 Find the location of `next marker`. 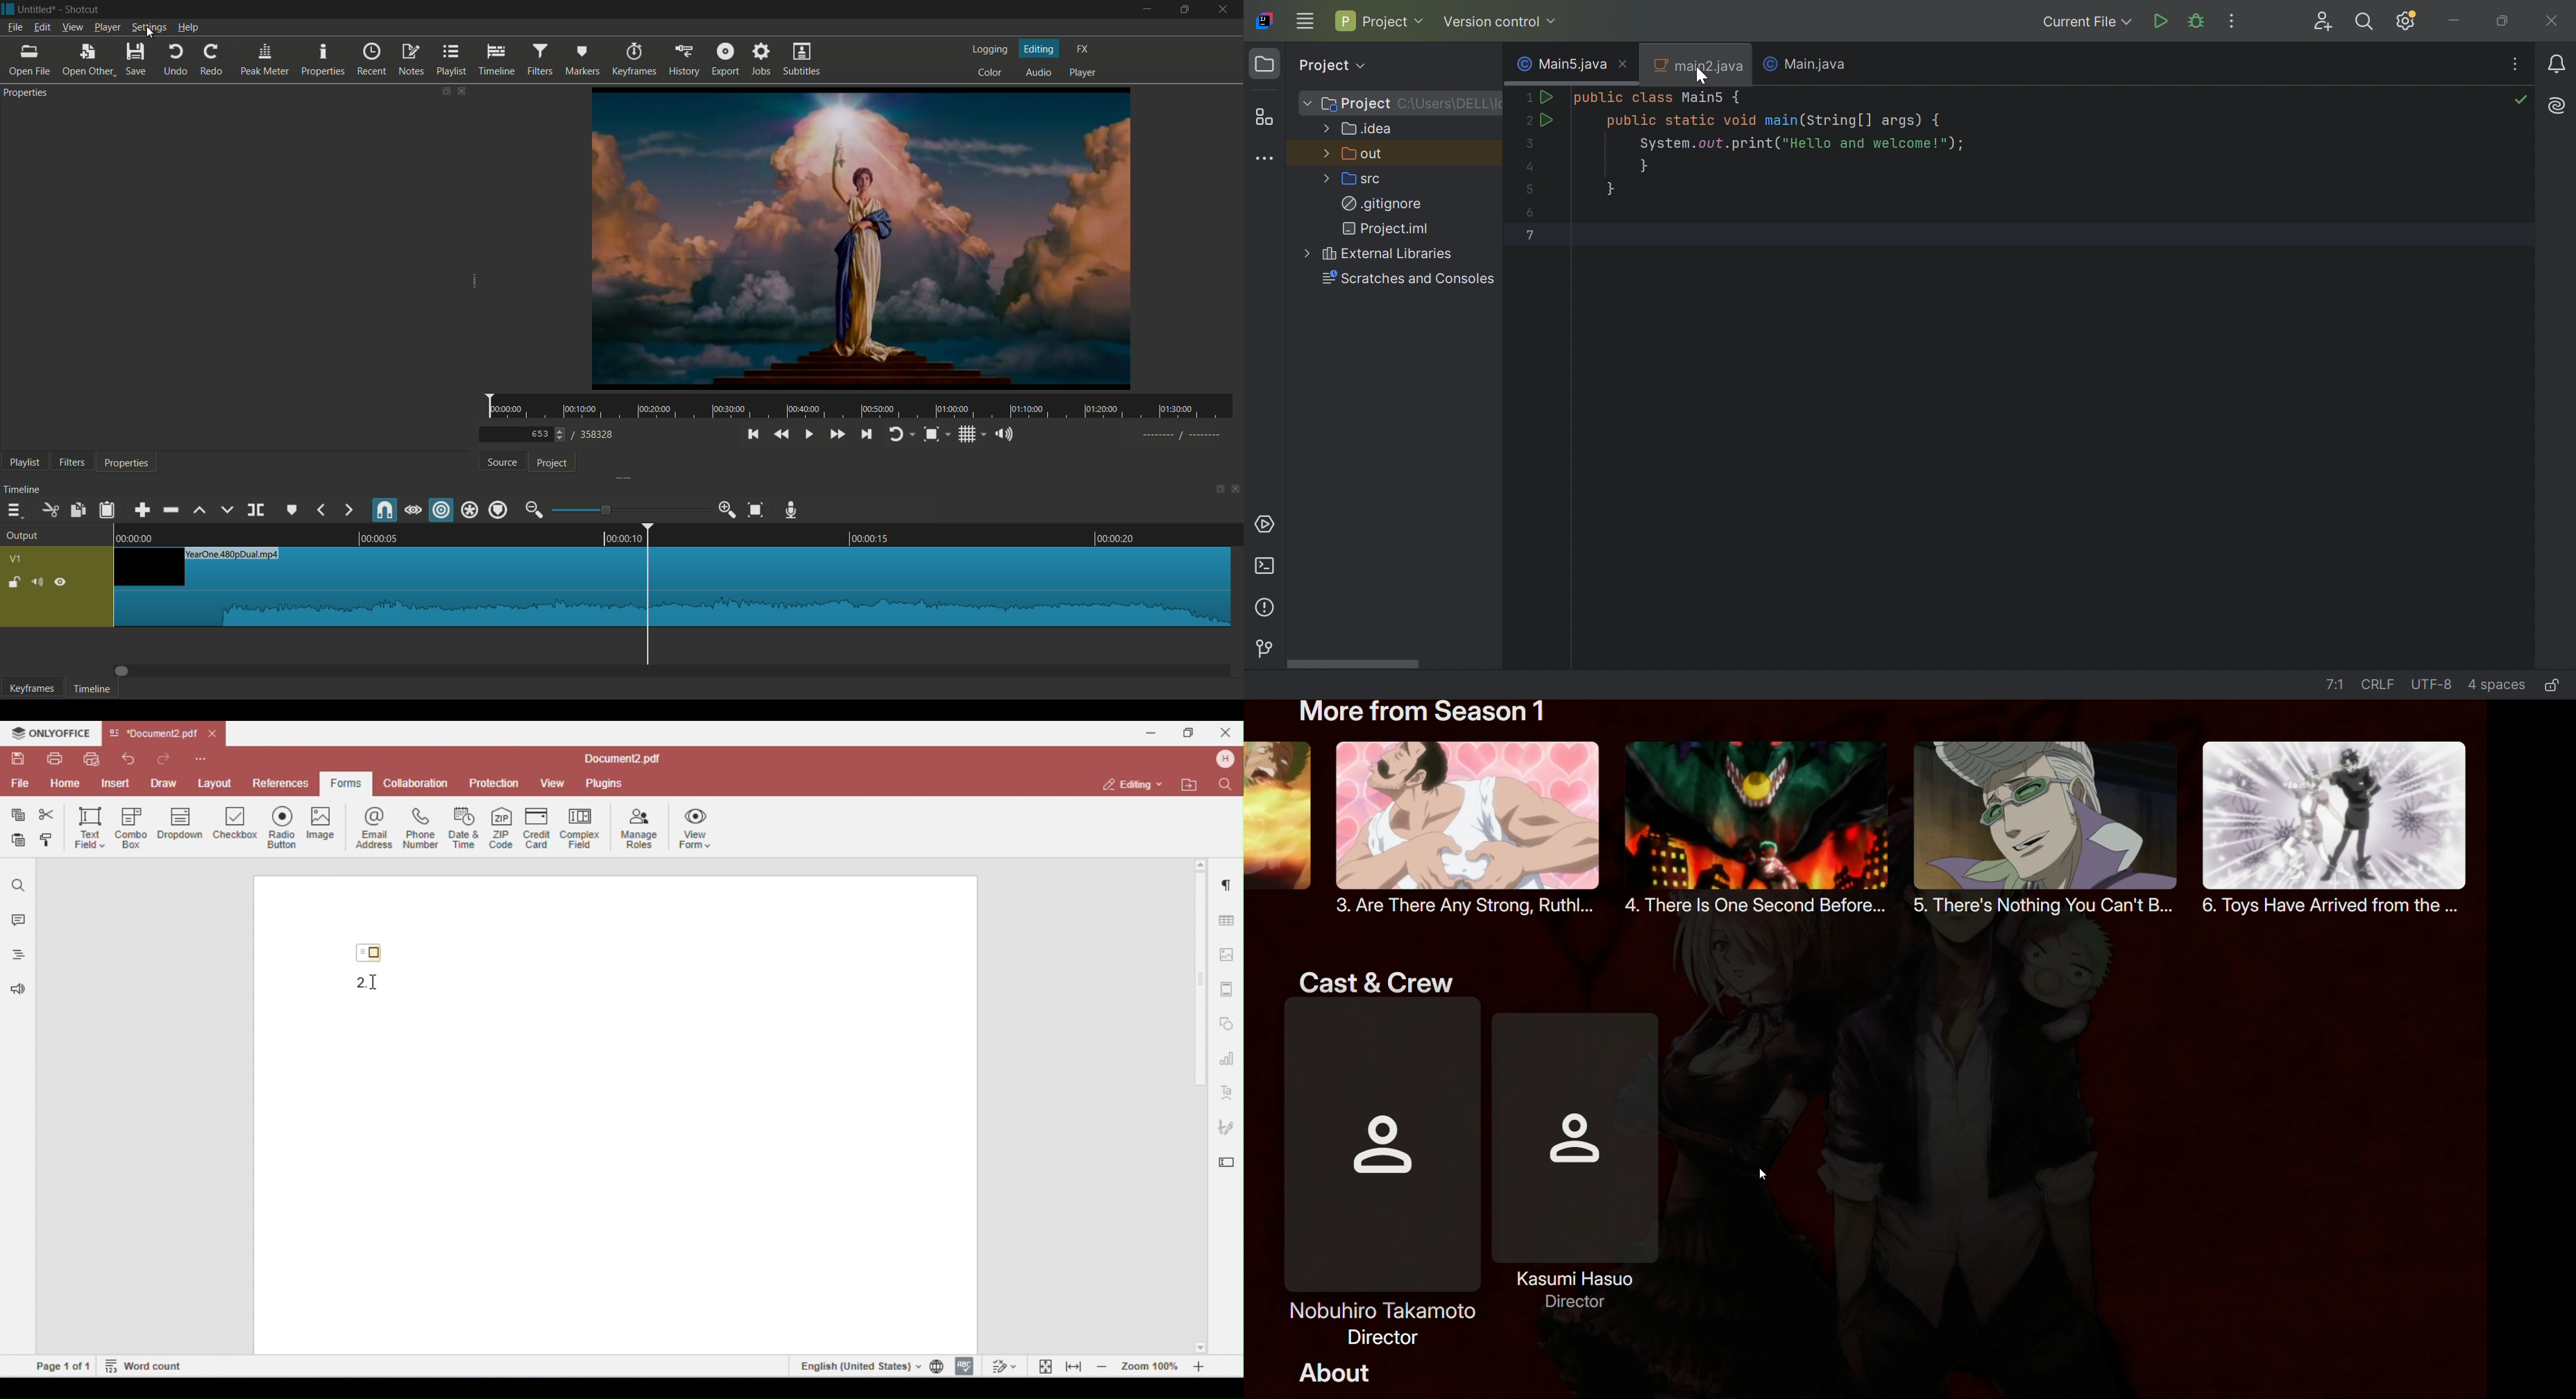

next marker is located at coordinates (347, 510).